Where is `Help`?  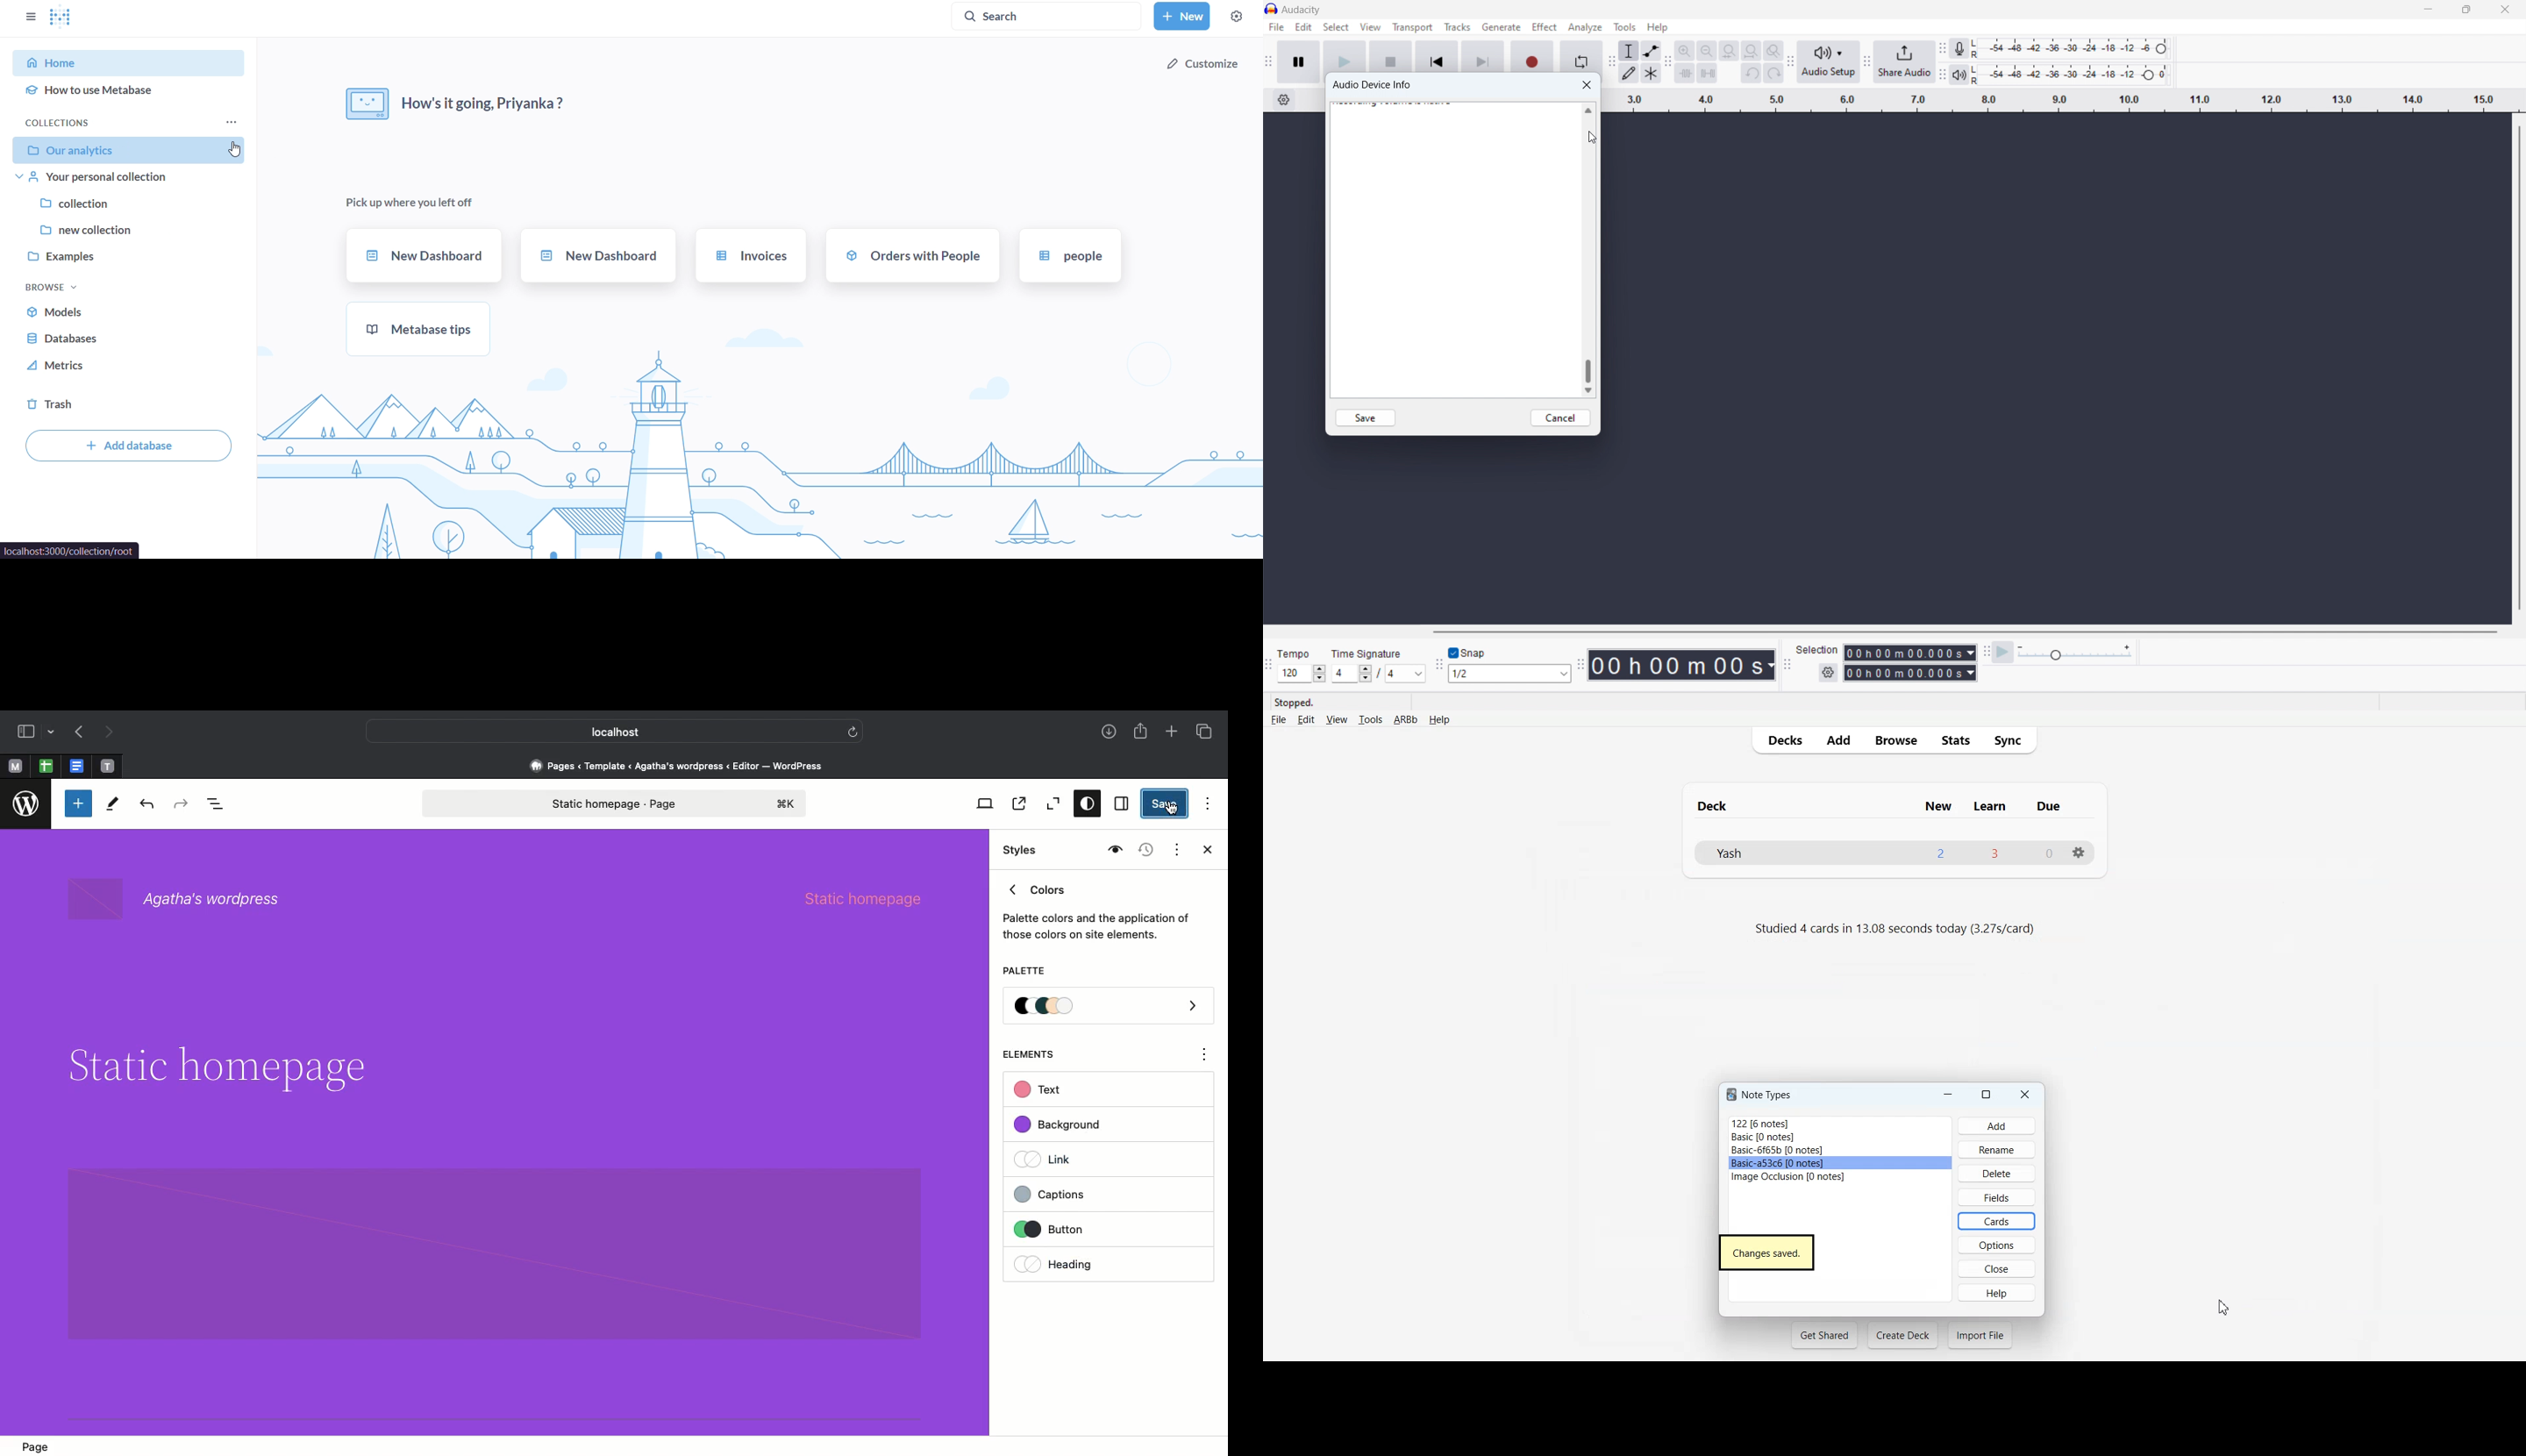
Help is located at coordinates (1439, 720).